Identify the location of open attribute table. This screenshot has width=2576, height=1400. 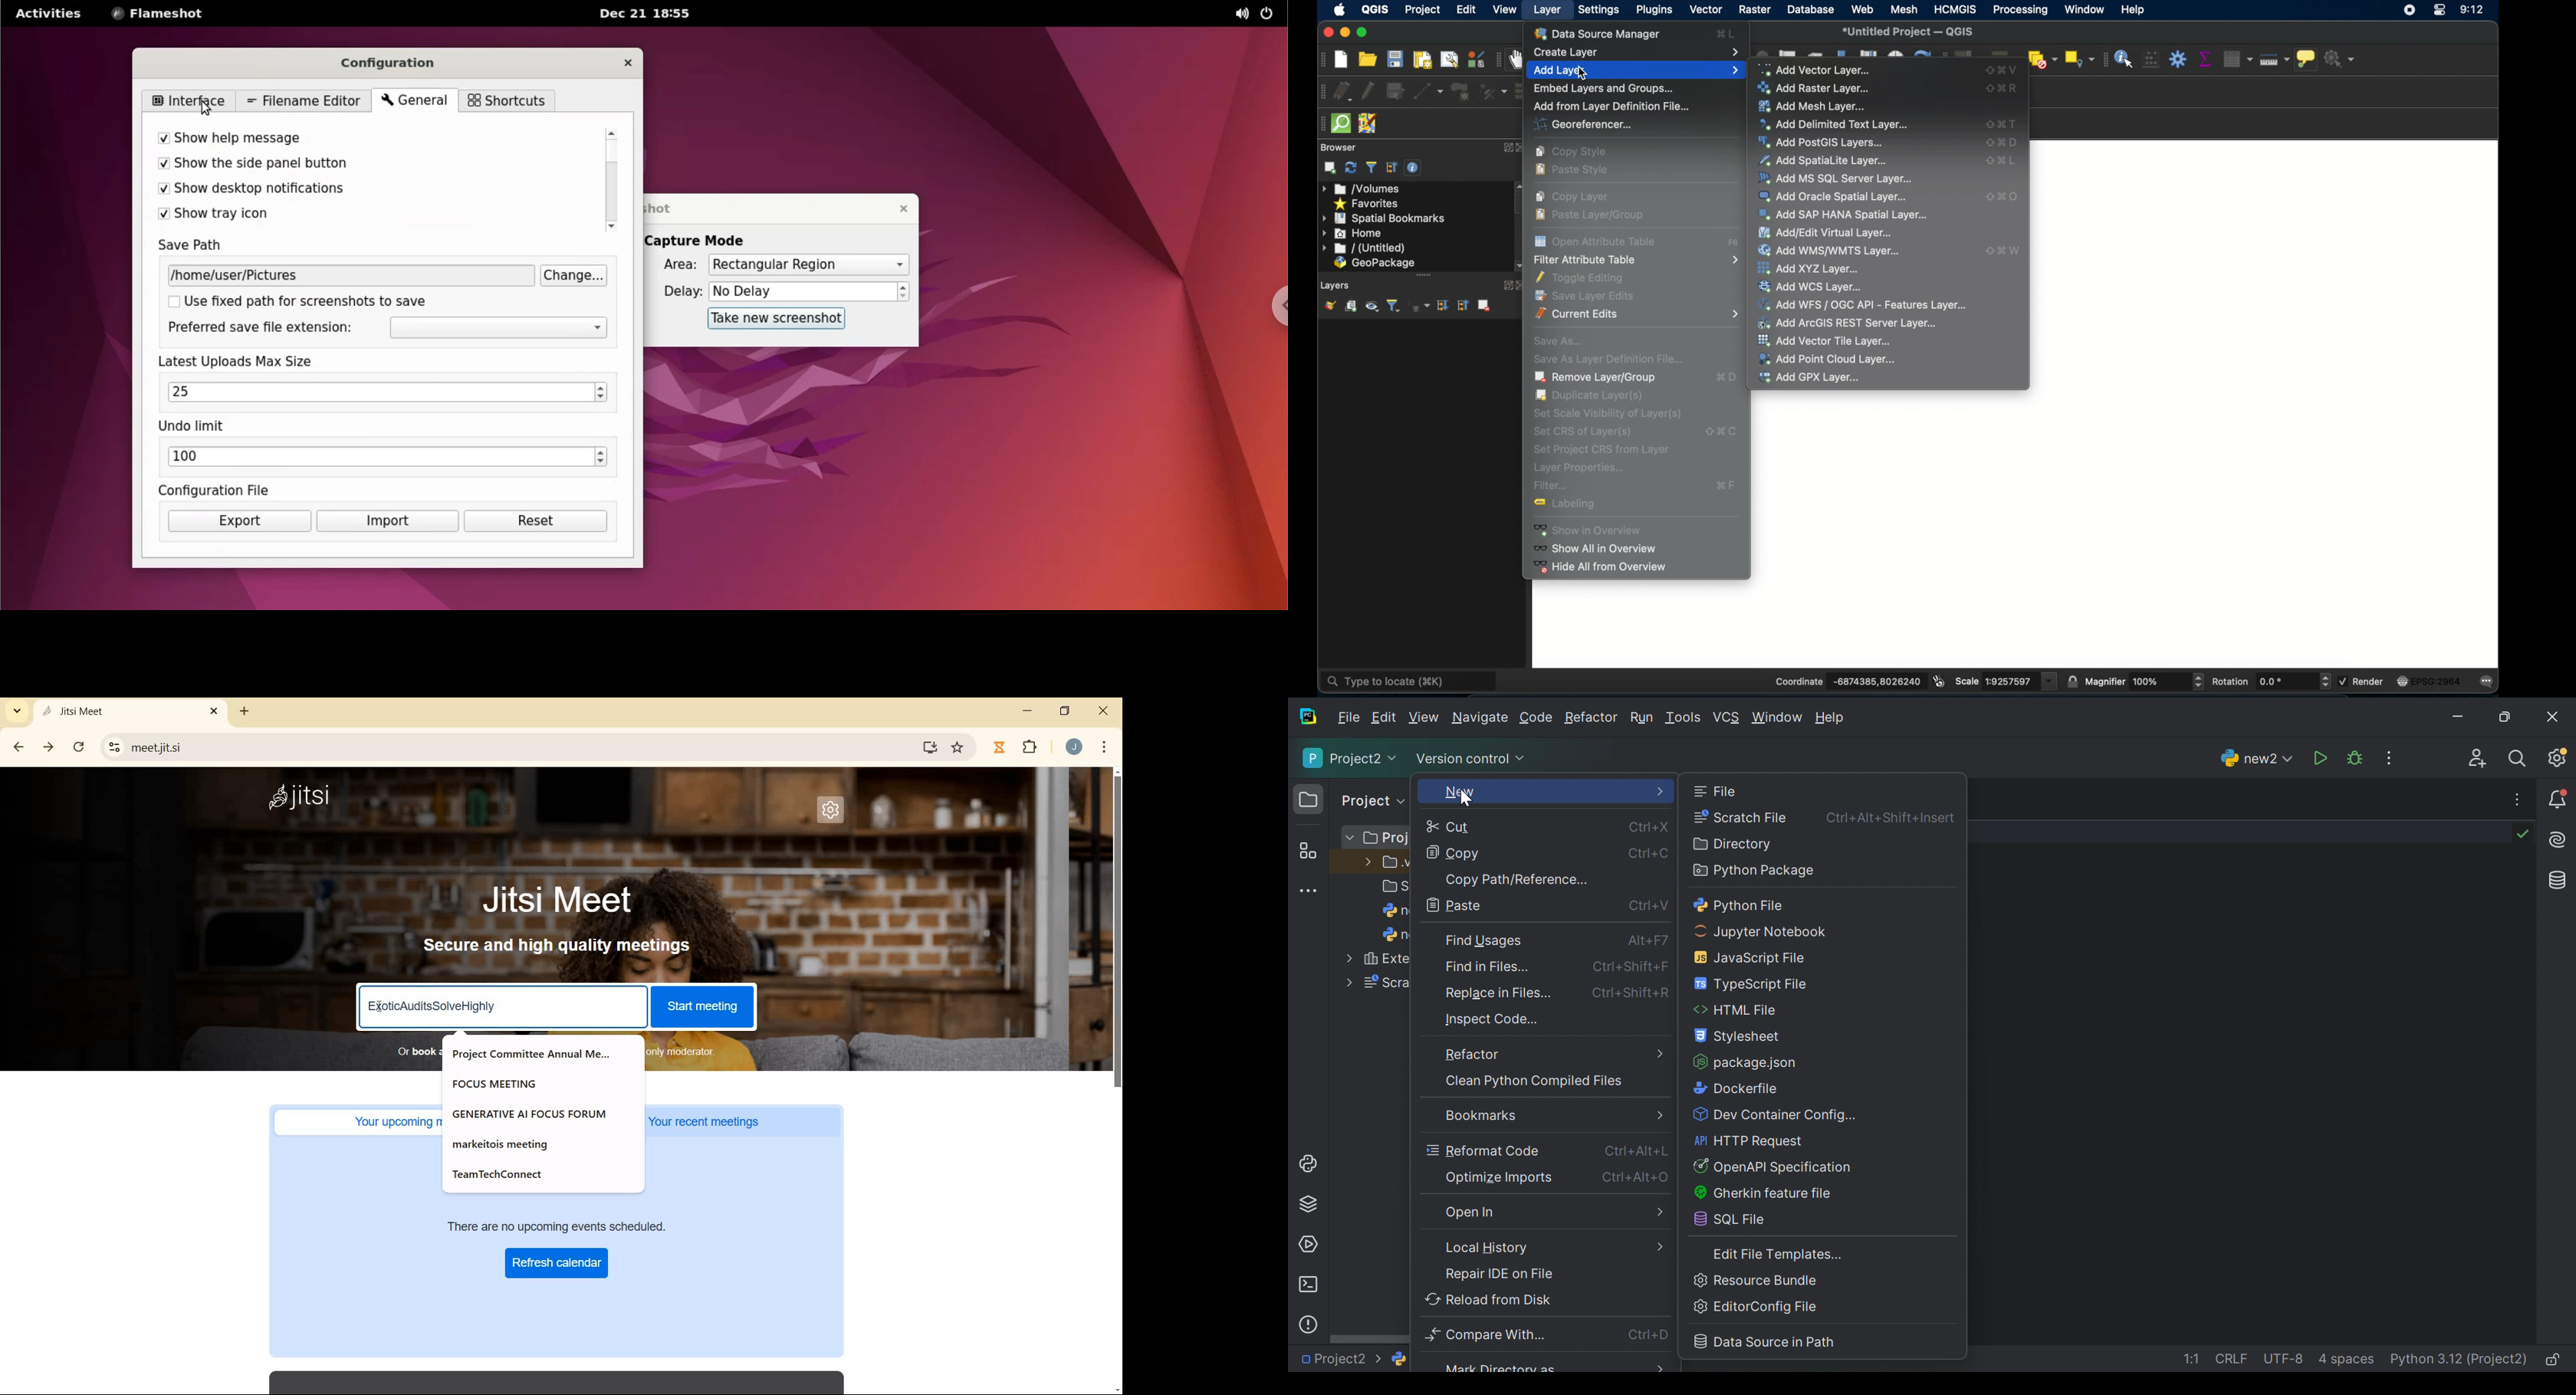
(2240, 59).